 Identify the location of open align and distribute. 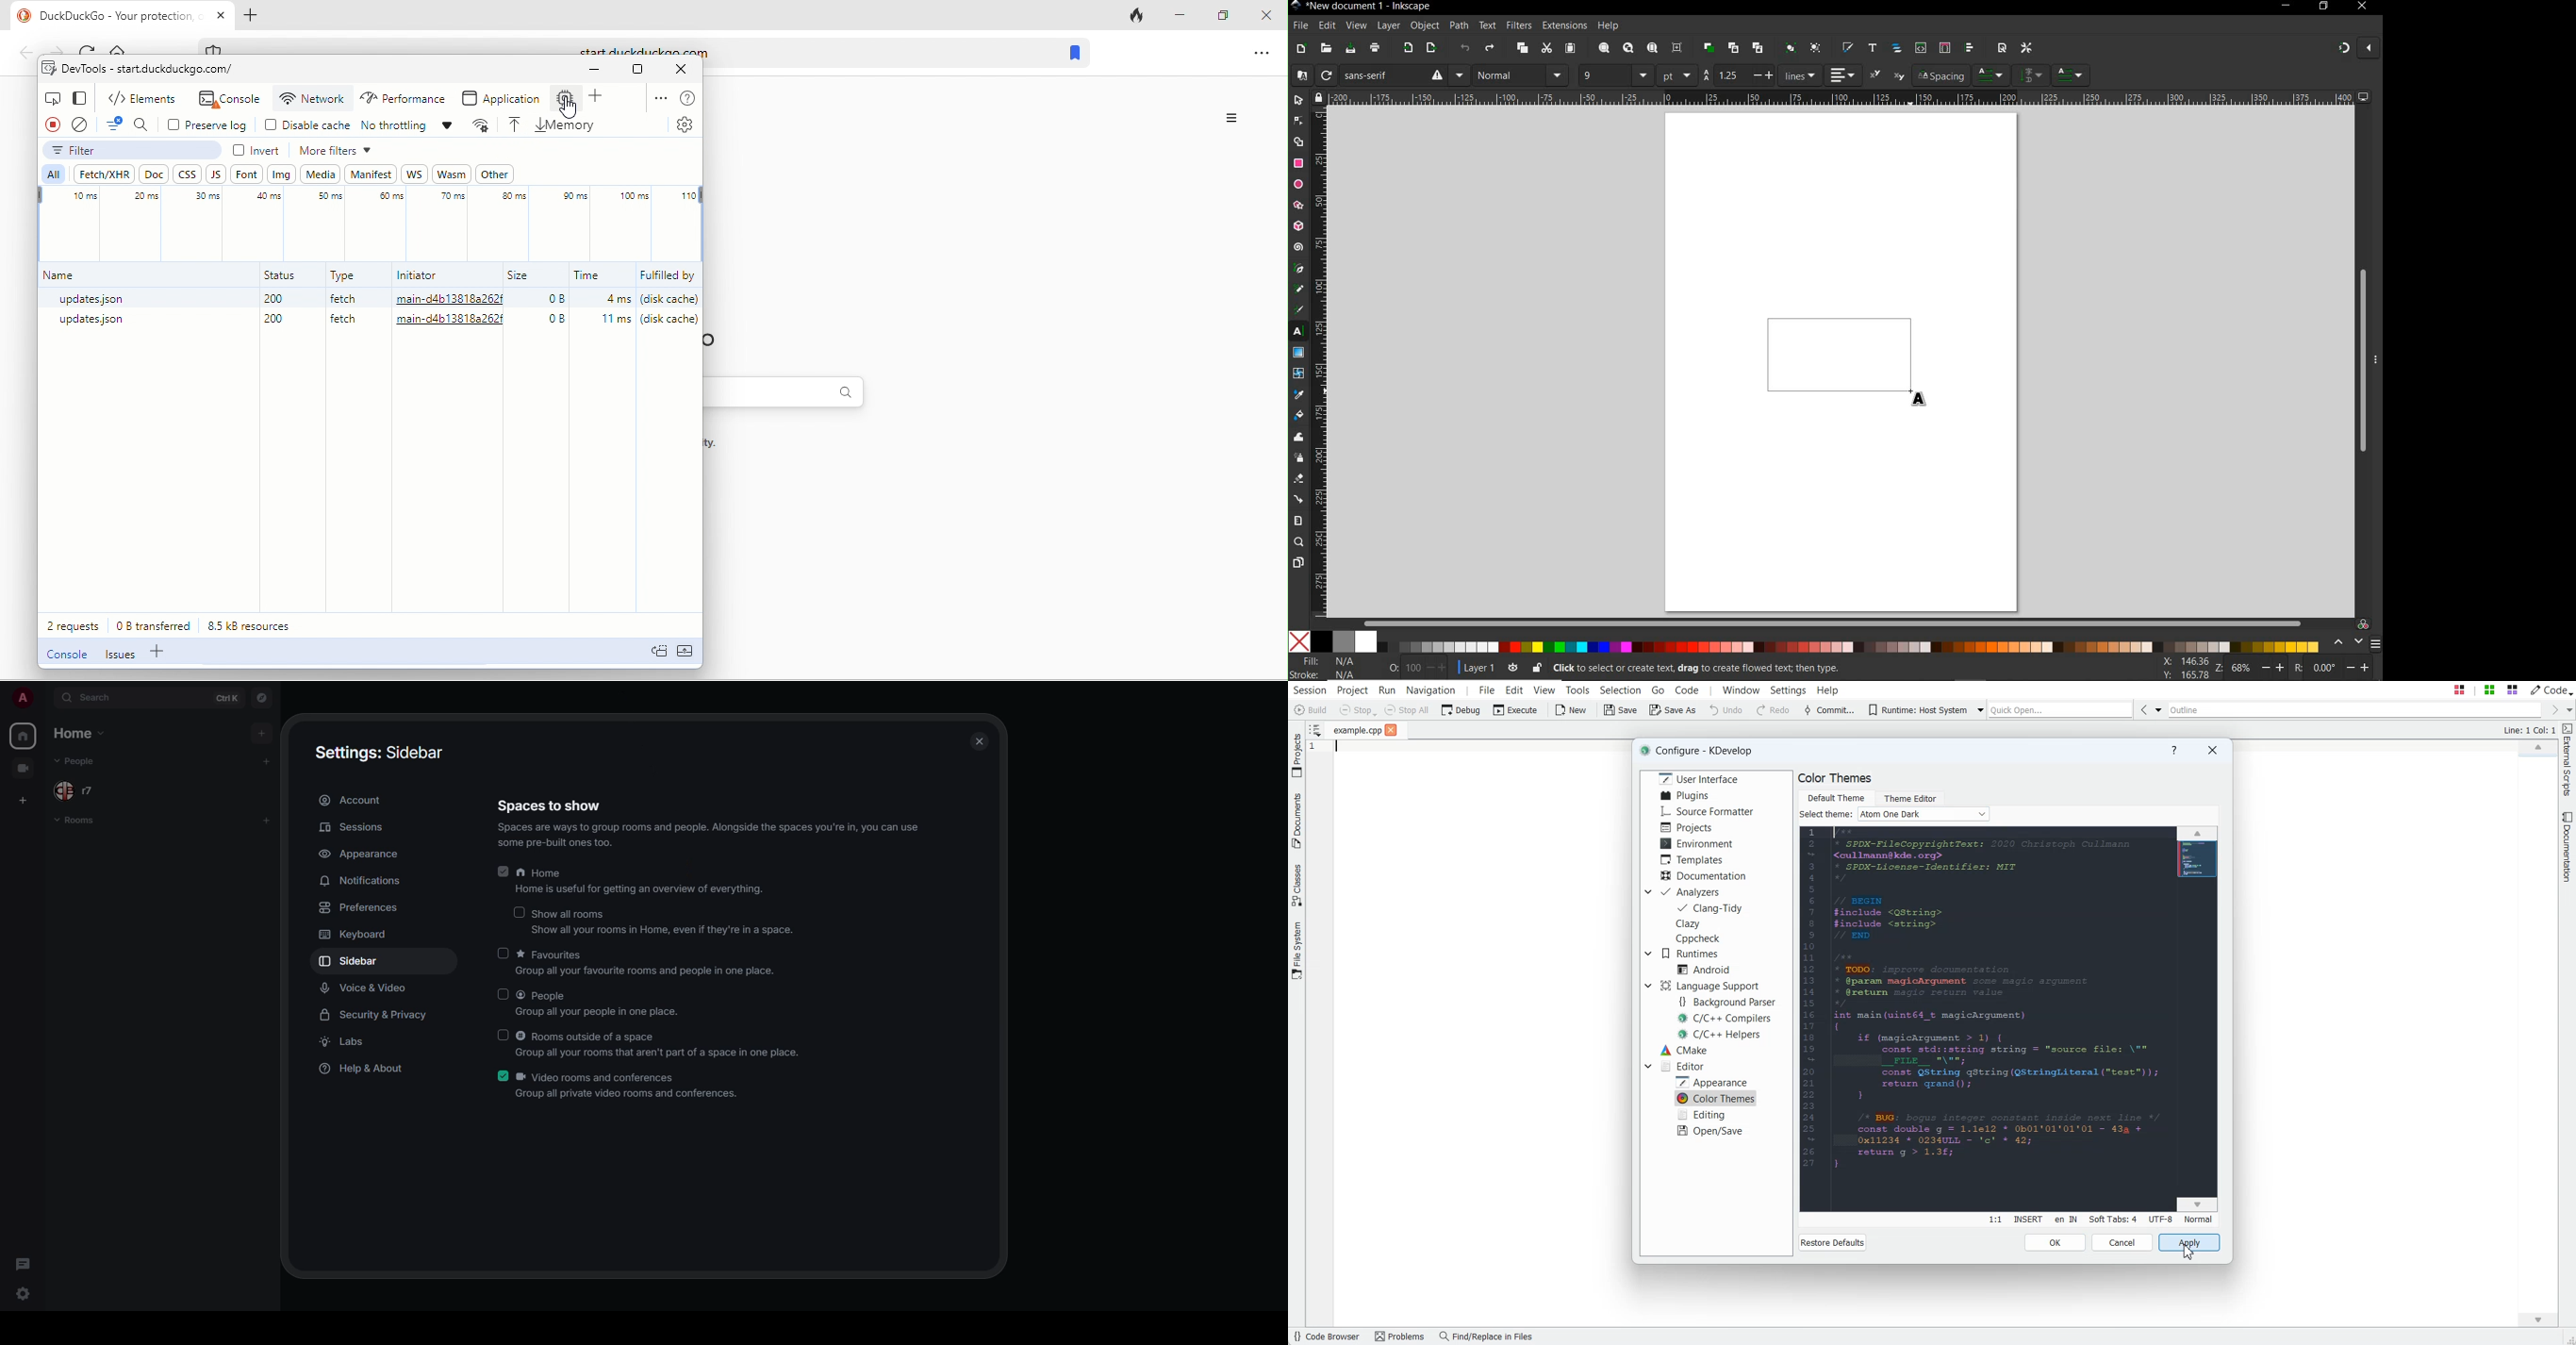
(1969, 48).